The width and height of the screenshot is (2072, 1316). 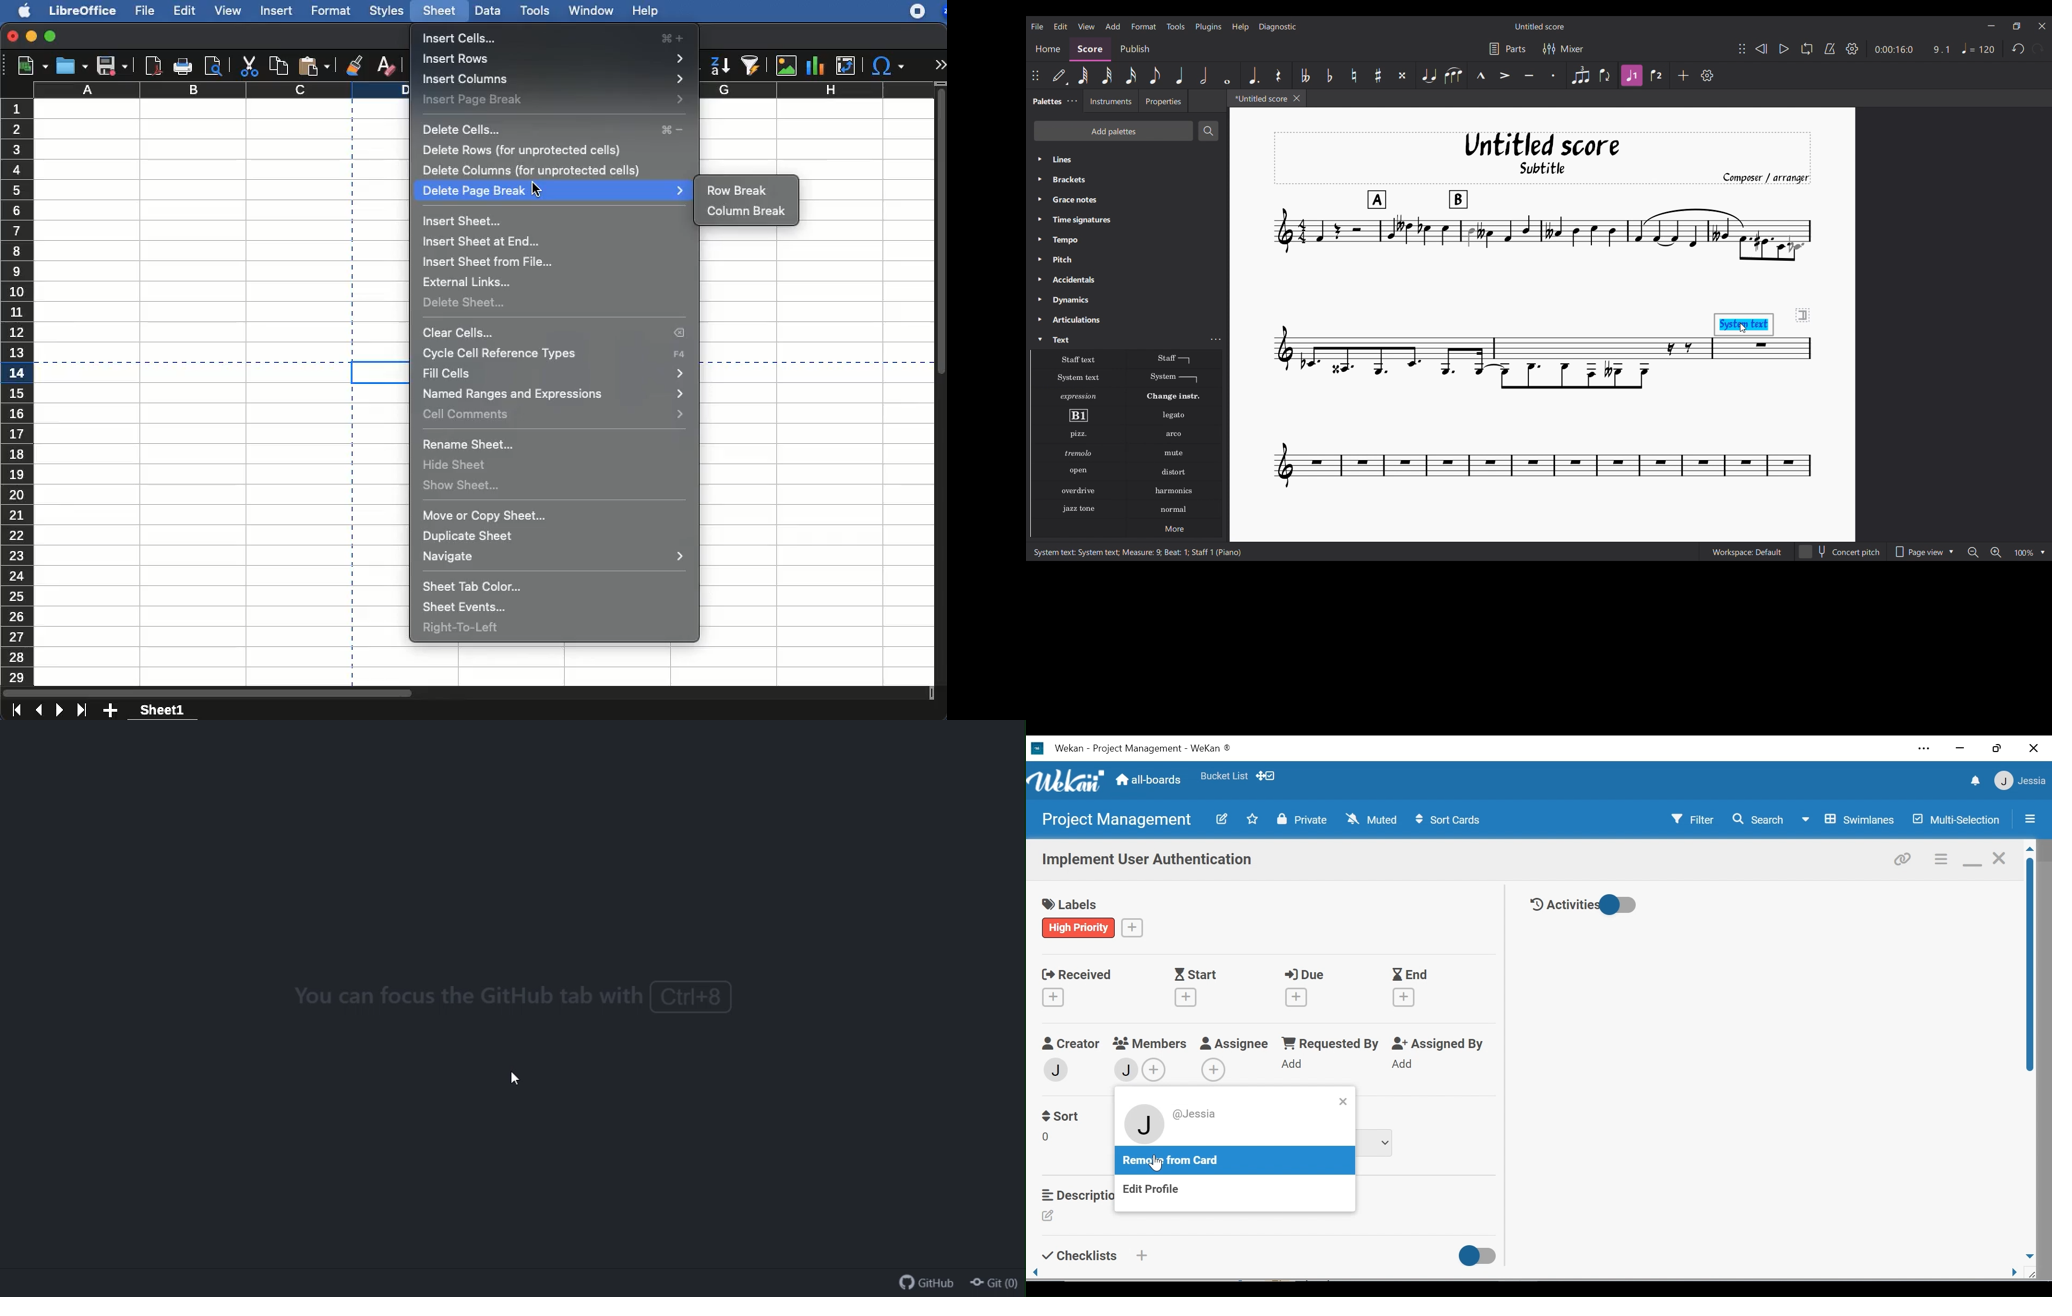 What do you see at coordinates (1330, 75) in the screenshot?
I see `Toggle flat` at bounding box center [1330, 75].